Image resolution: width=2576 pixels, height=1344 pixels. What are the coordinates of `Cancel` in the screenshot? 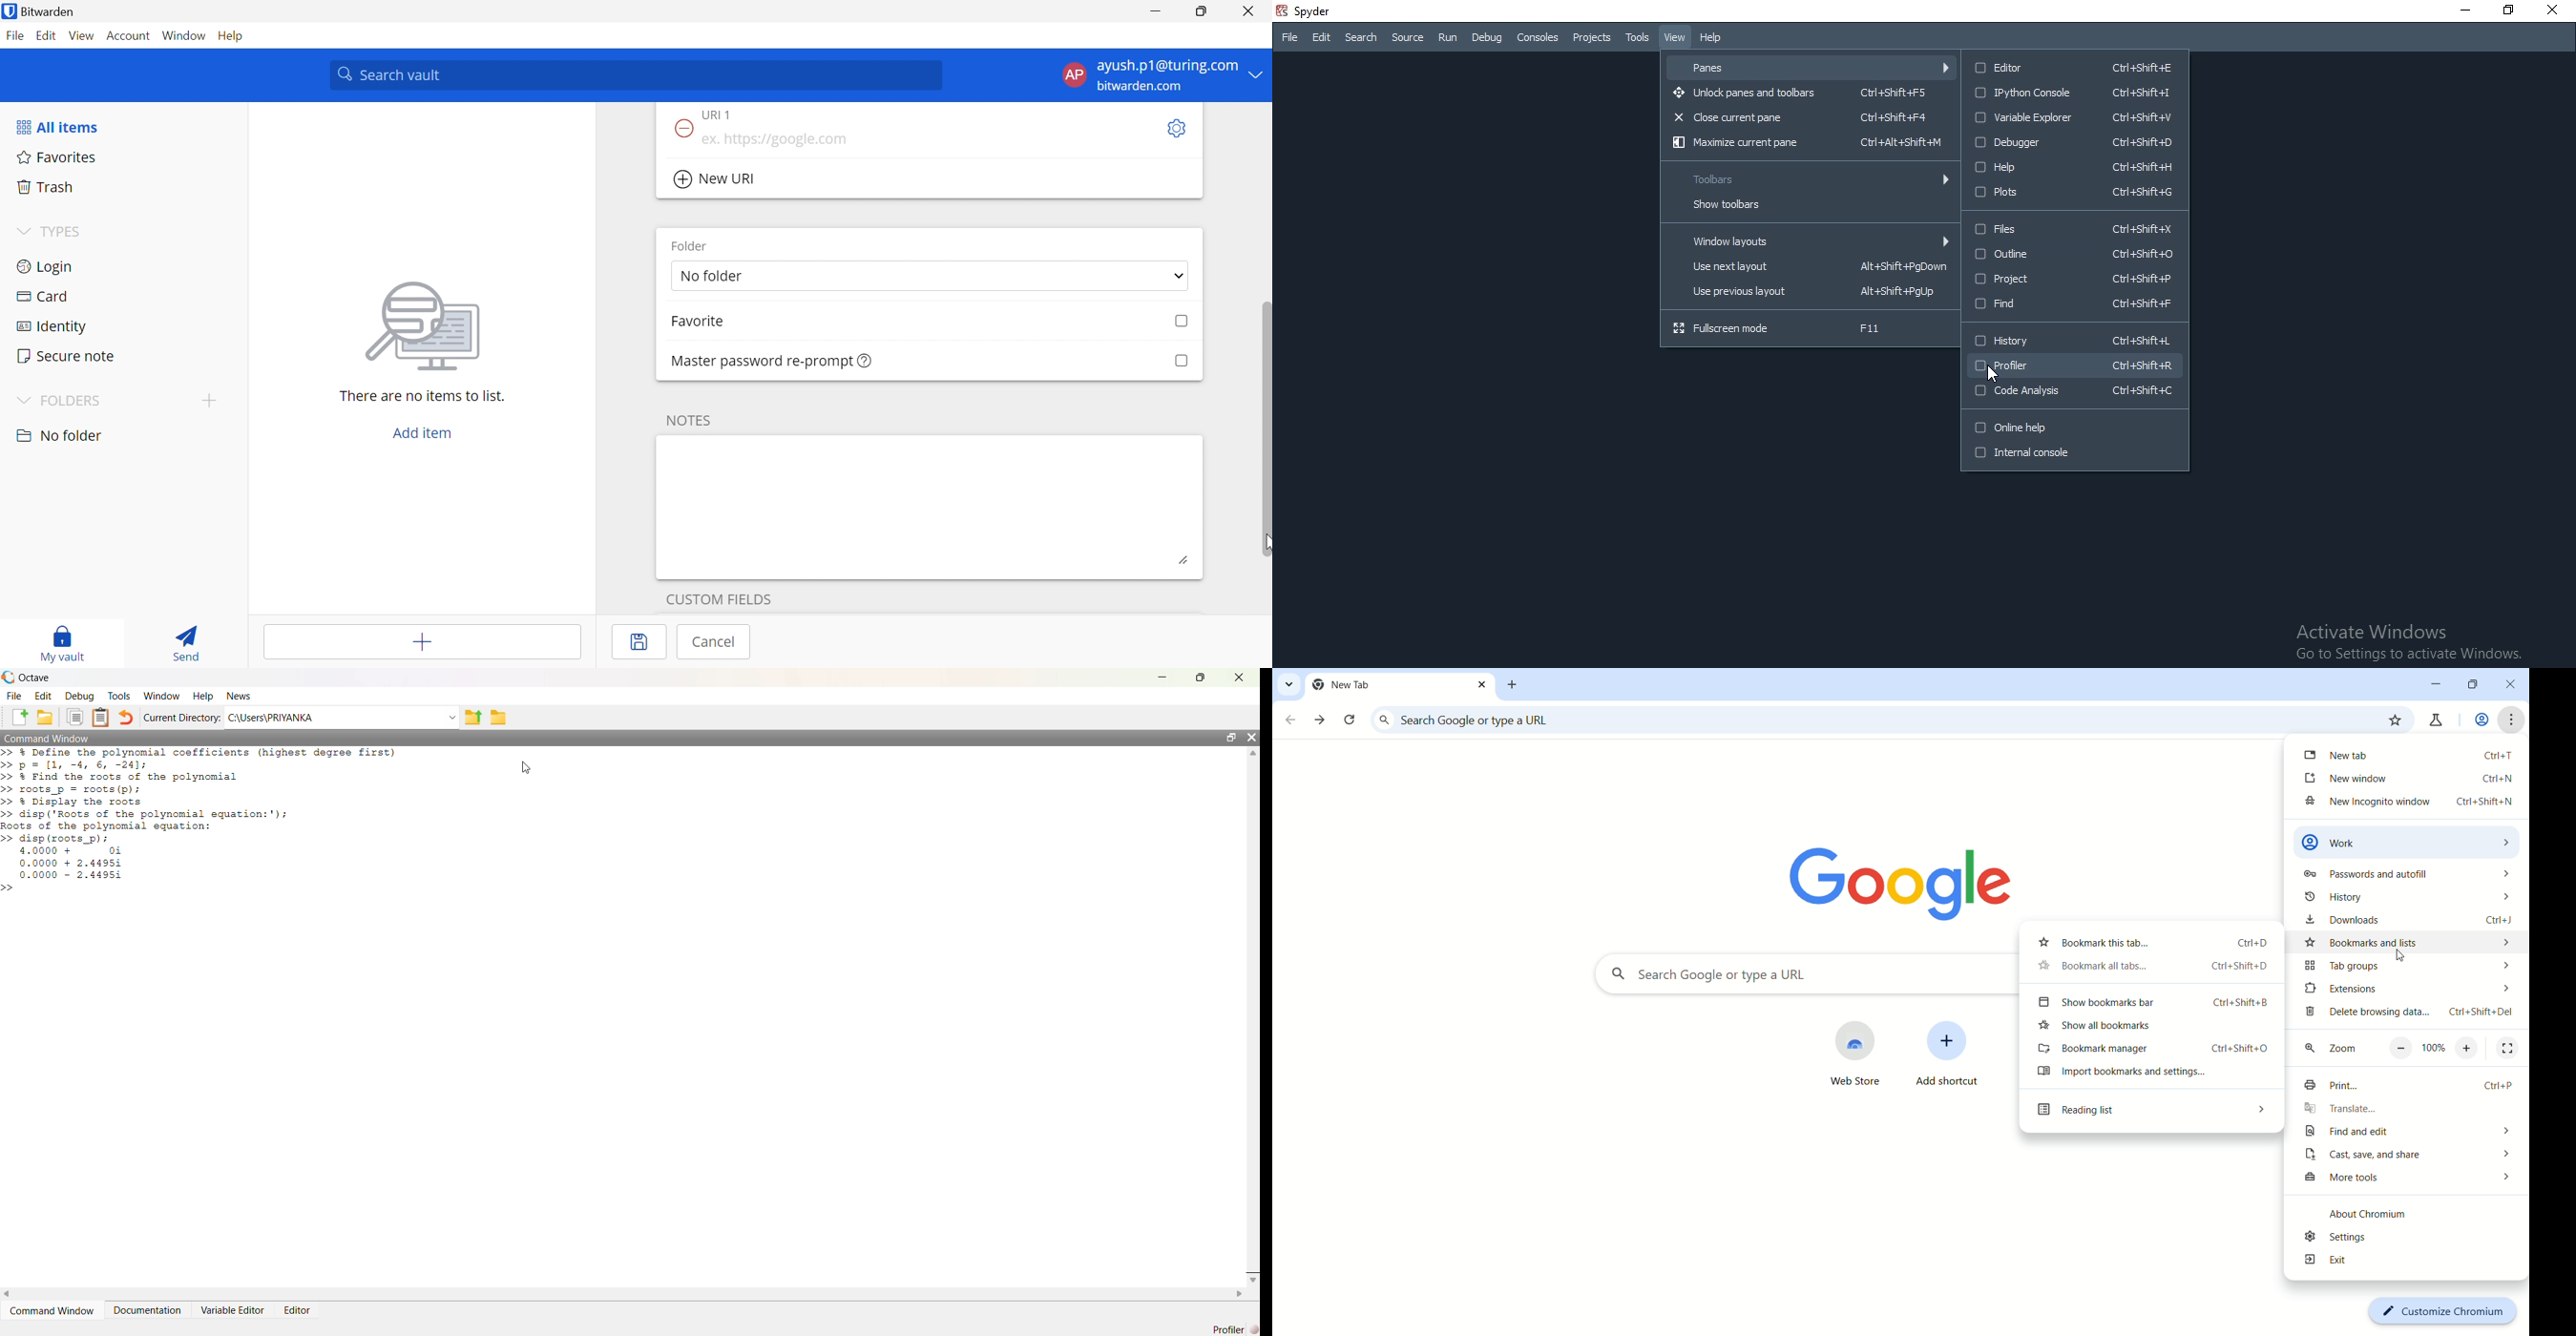 It's located at (715, 641).